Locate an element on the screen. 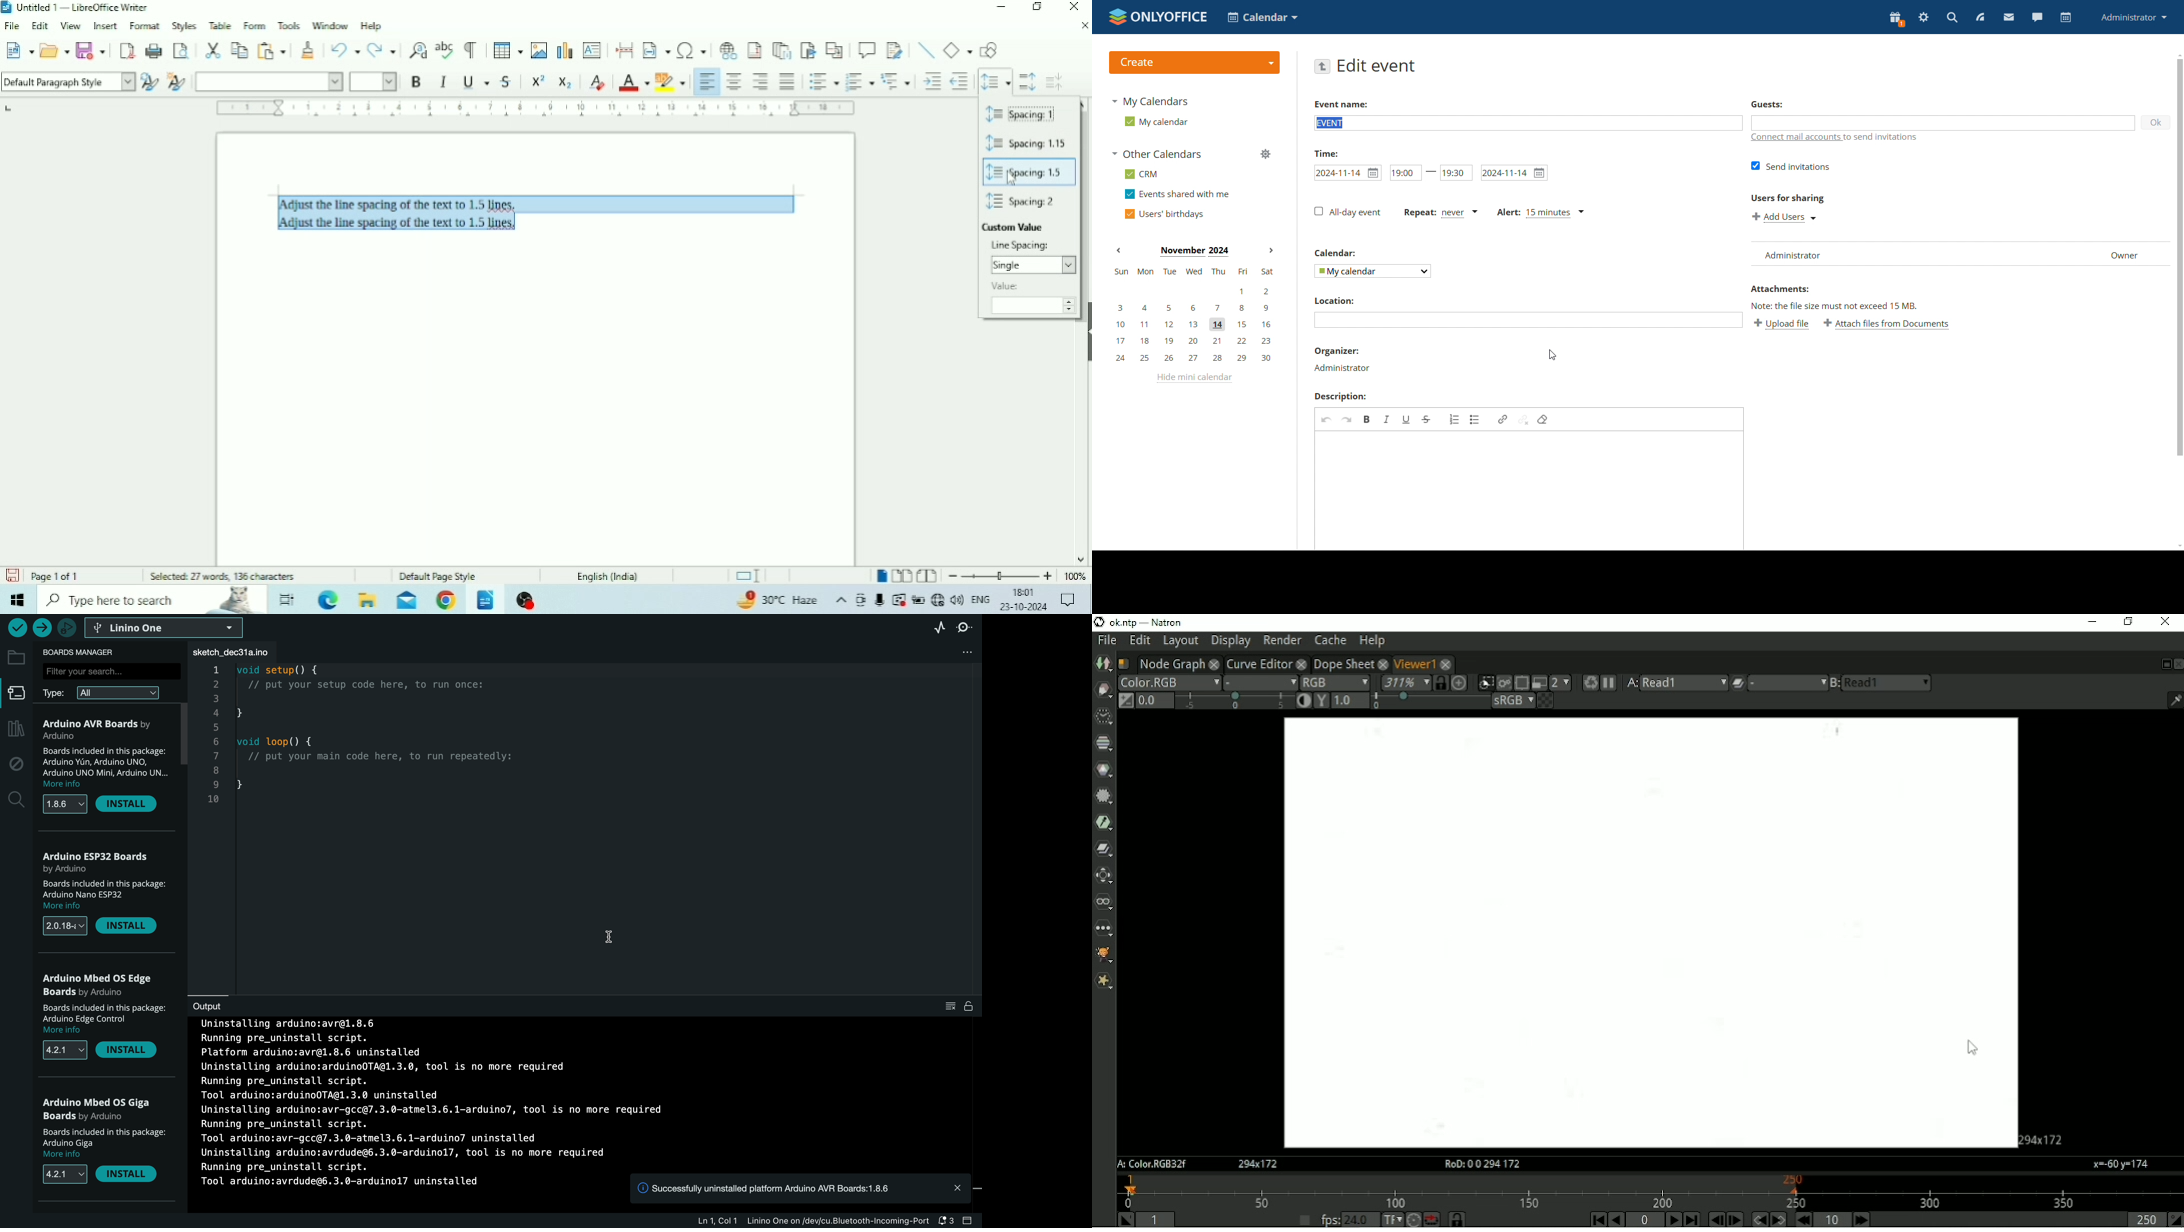  Title is located at coordinates (83, 7).